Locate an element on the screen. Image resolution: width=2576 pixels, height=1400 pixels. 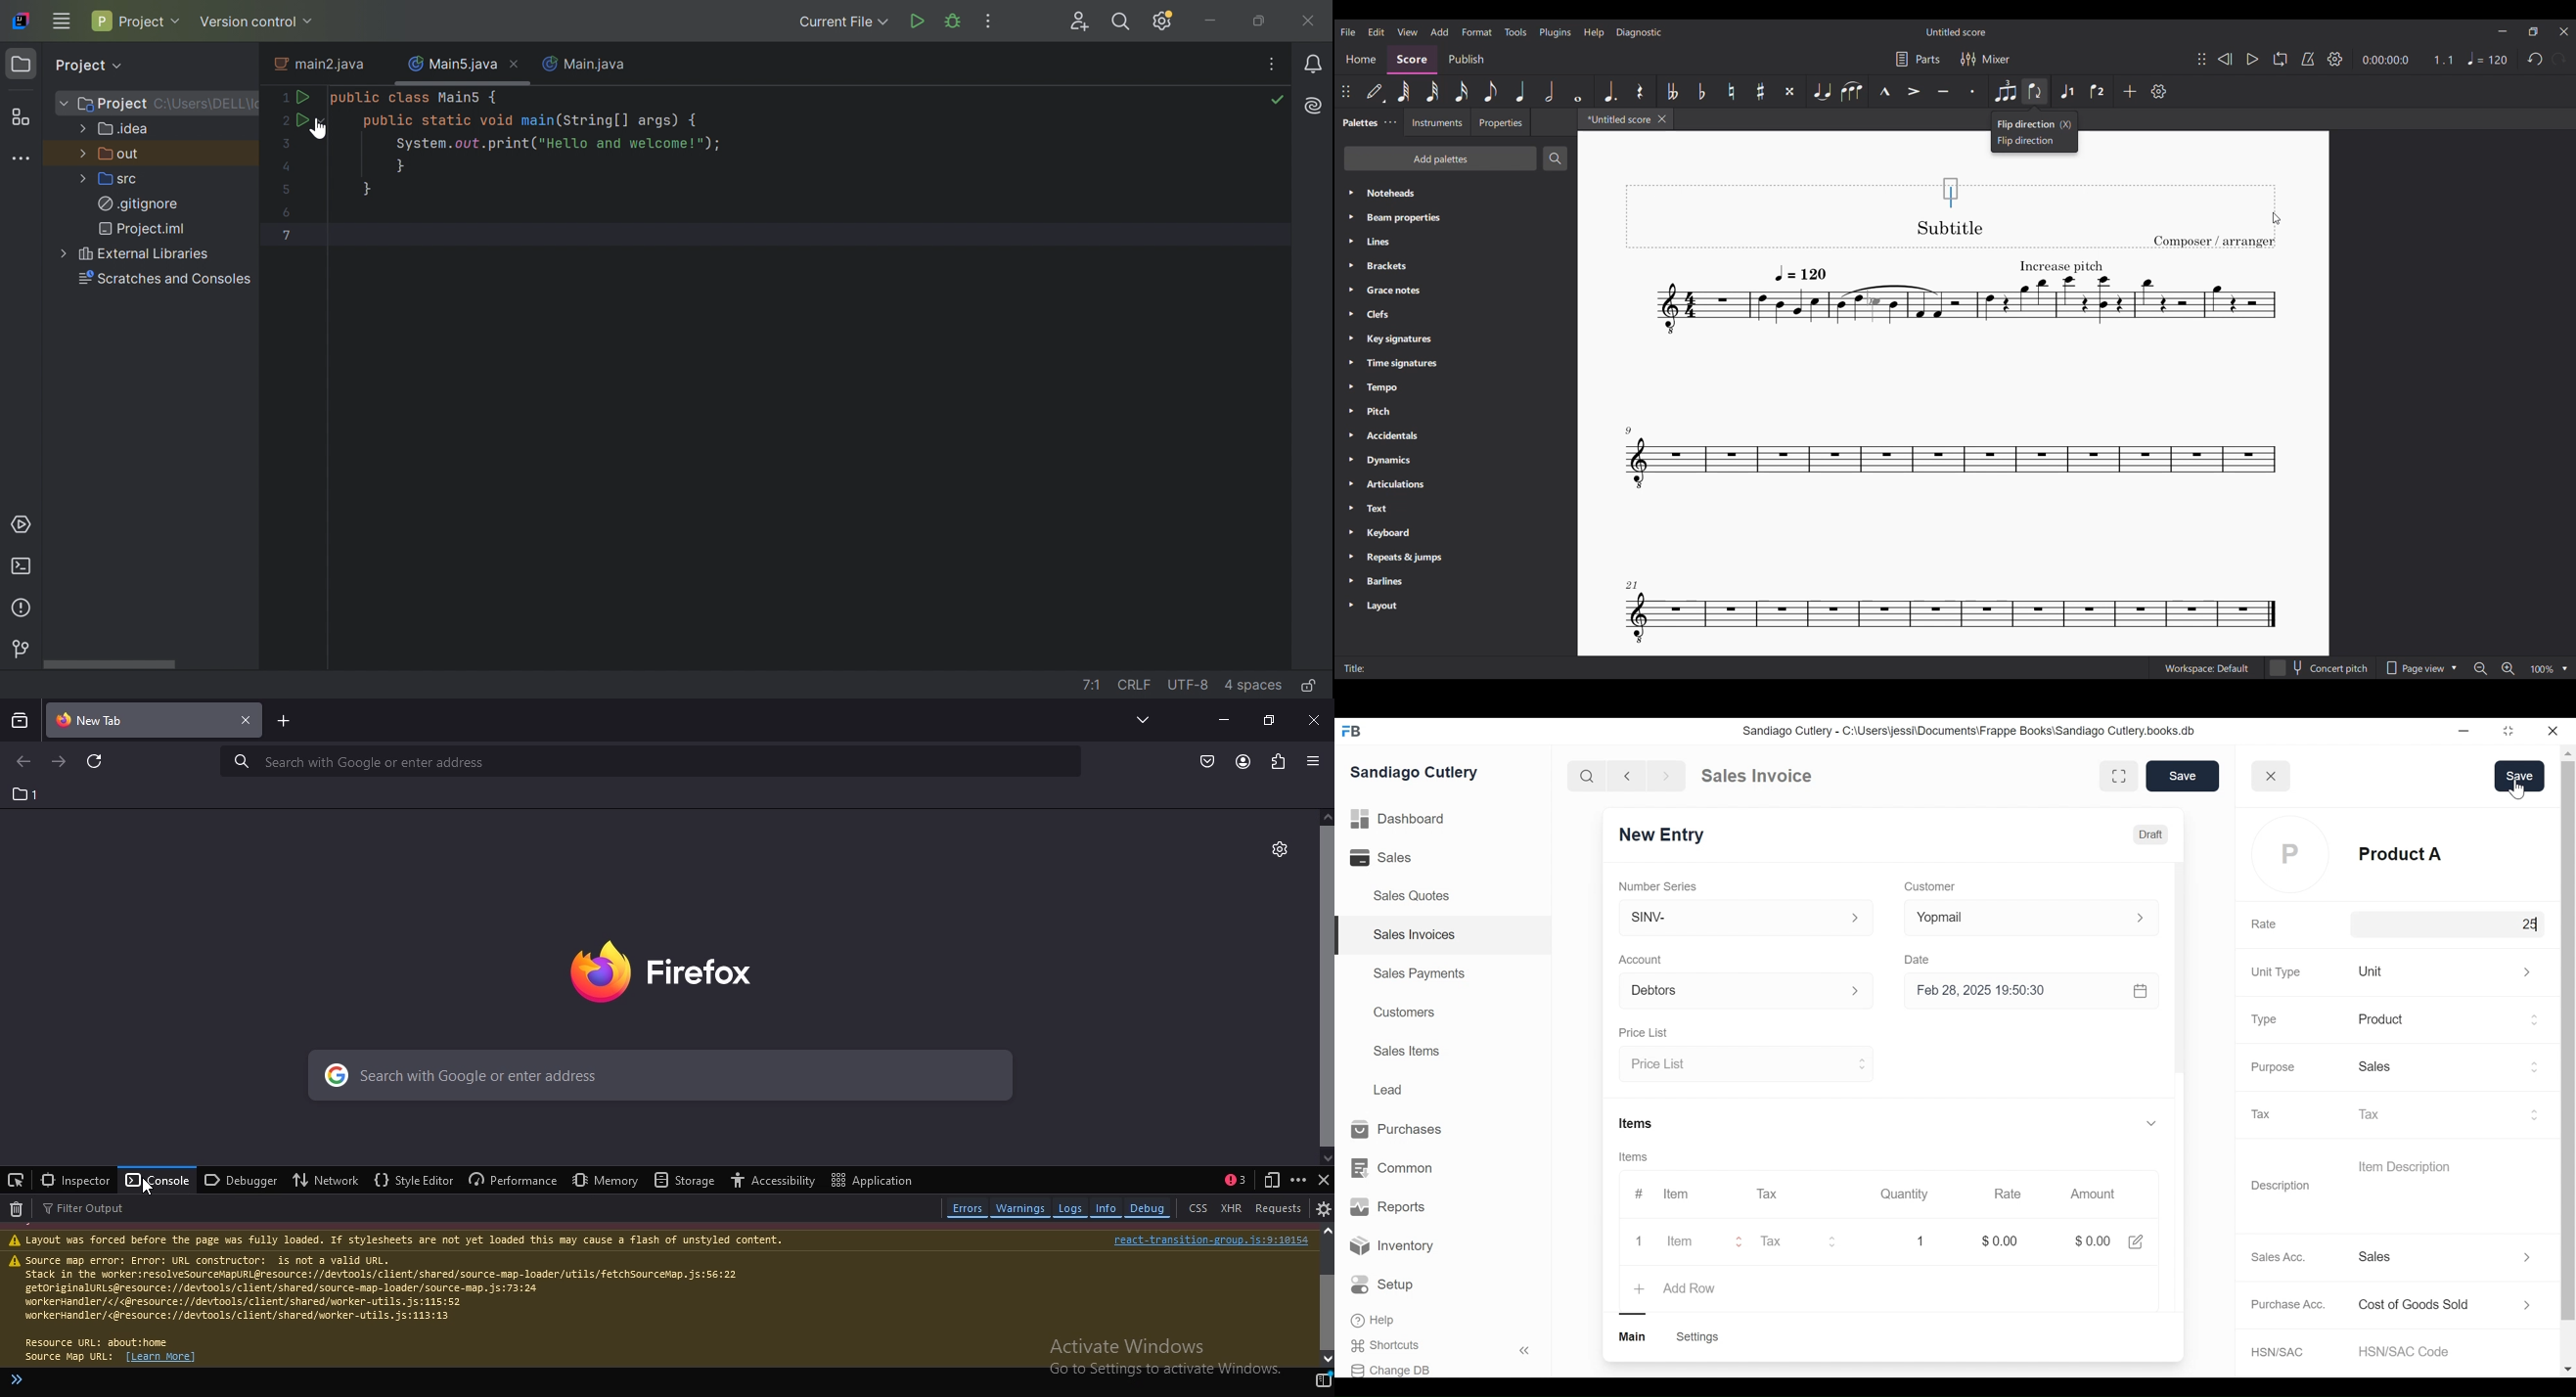
fullscreen is located at coordinates (2118, 775).